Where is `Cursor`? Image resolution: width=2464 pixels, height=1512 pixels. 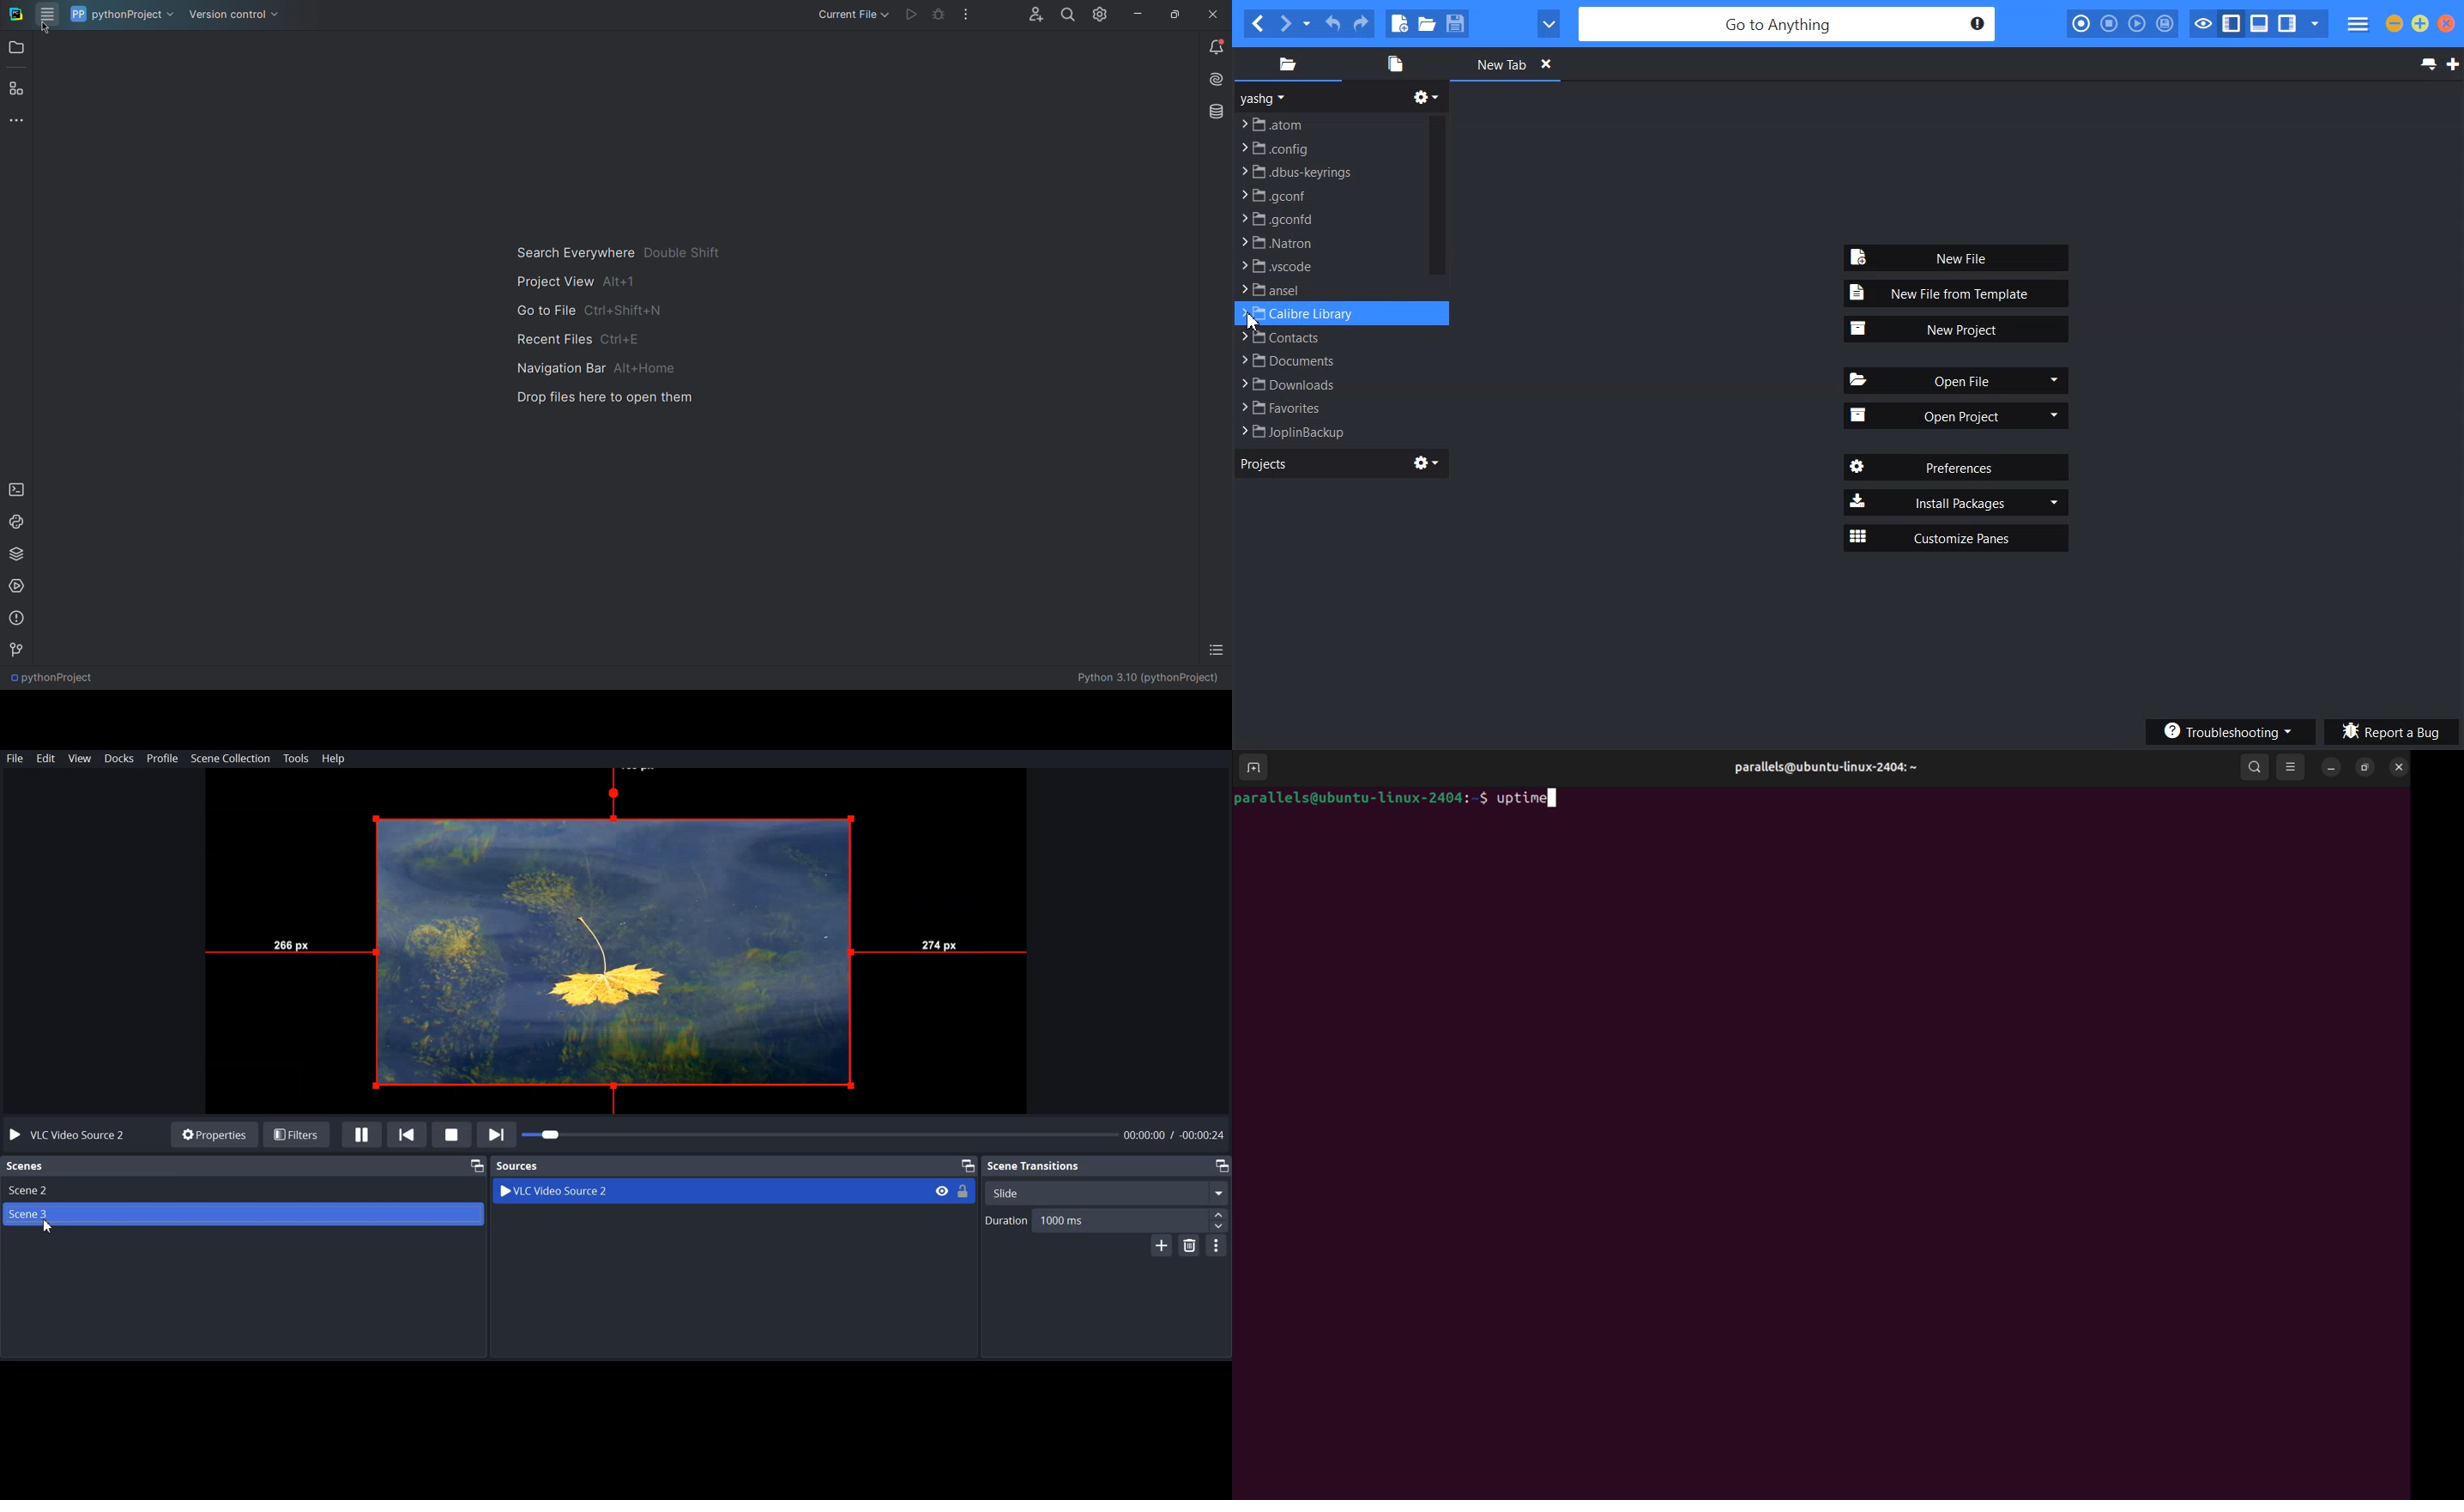
Cursor is located at coordinates (49, 1227).